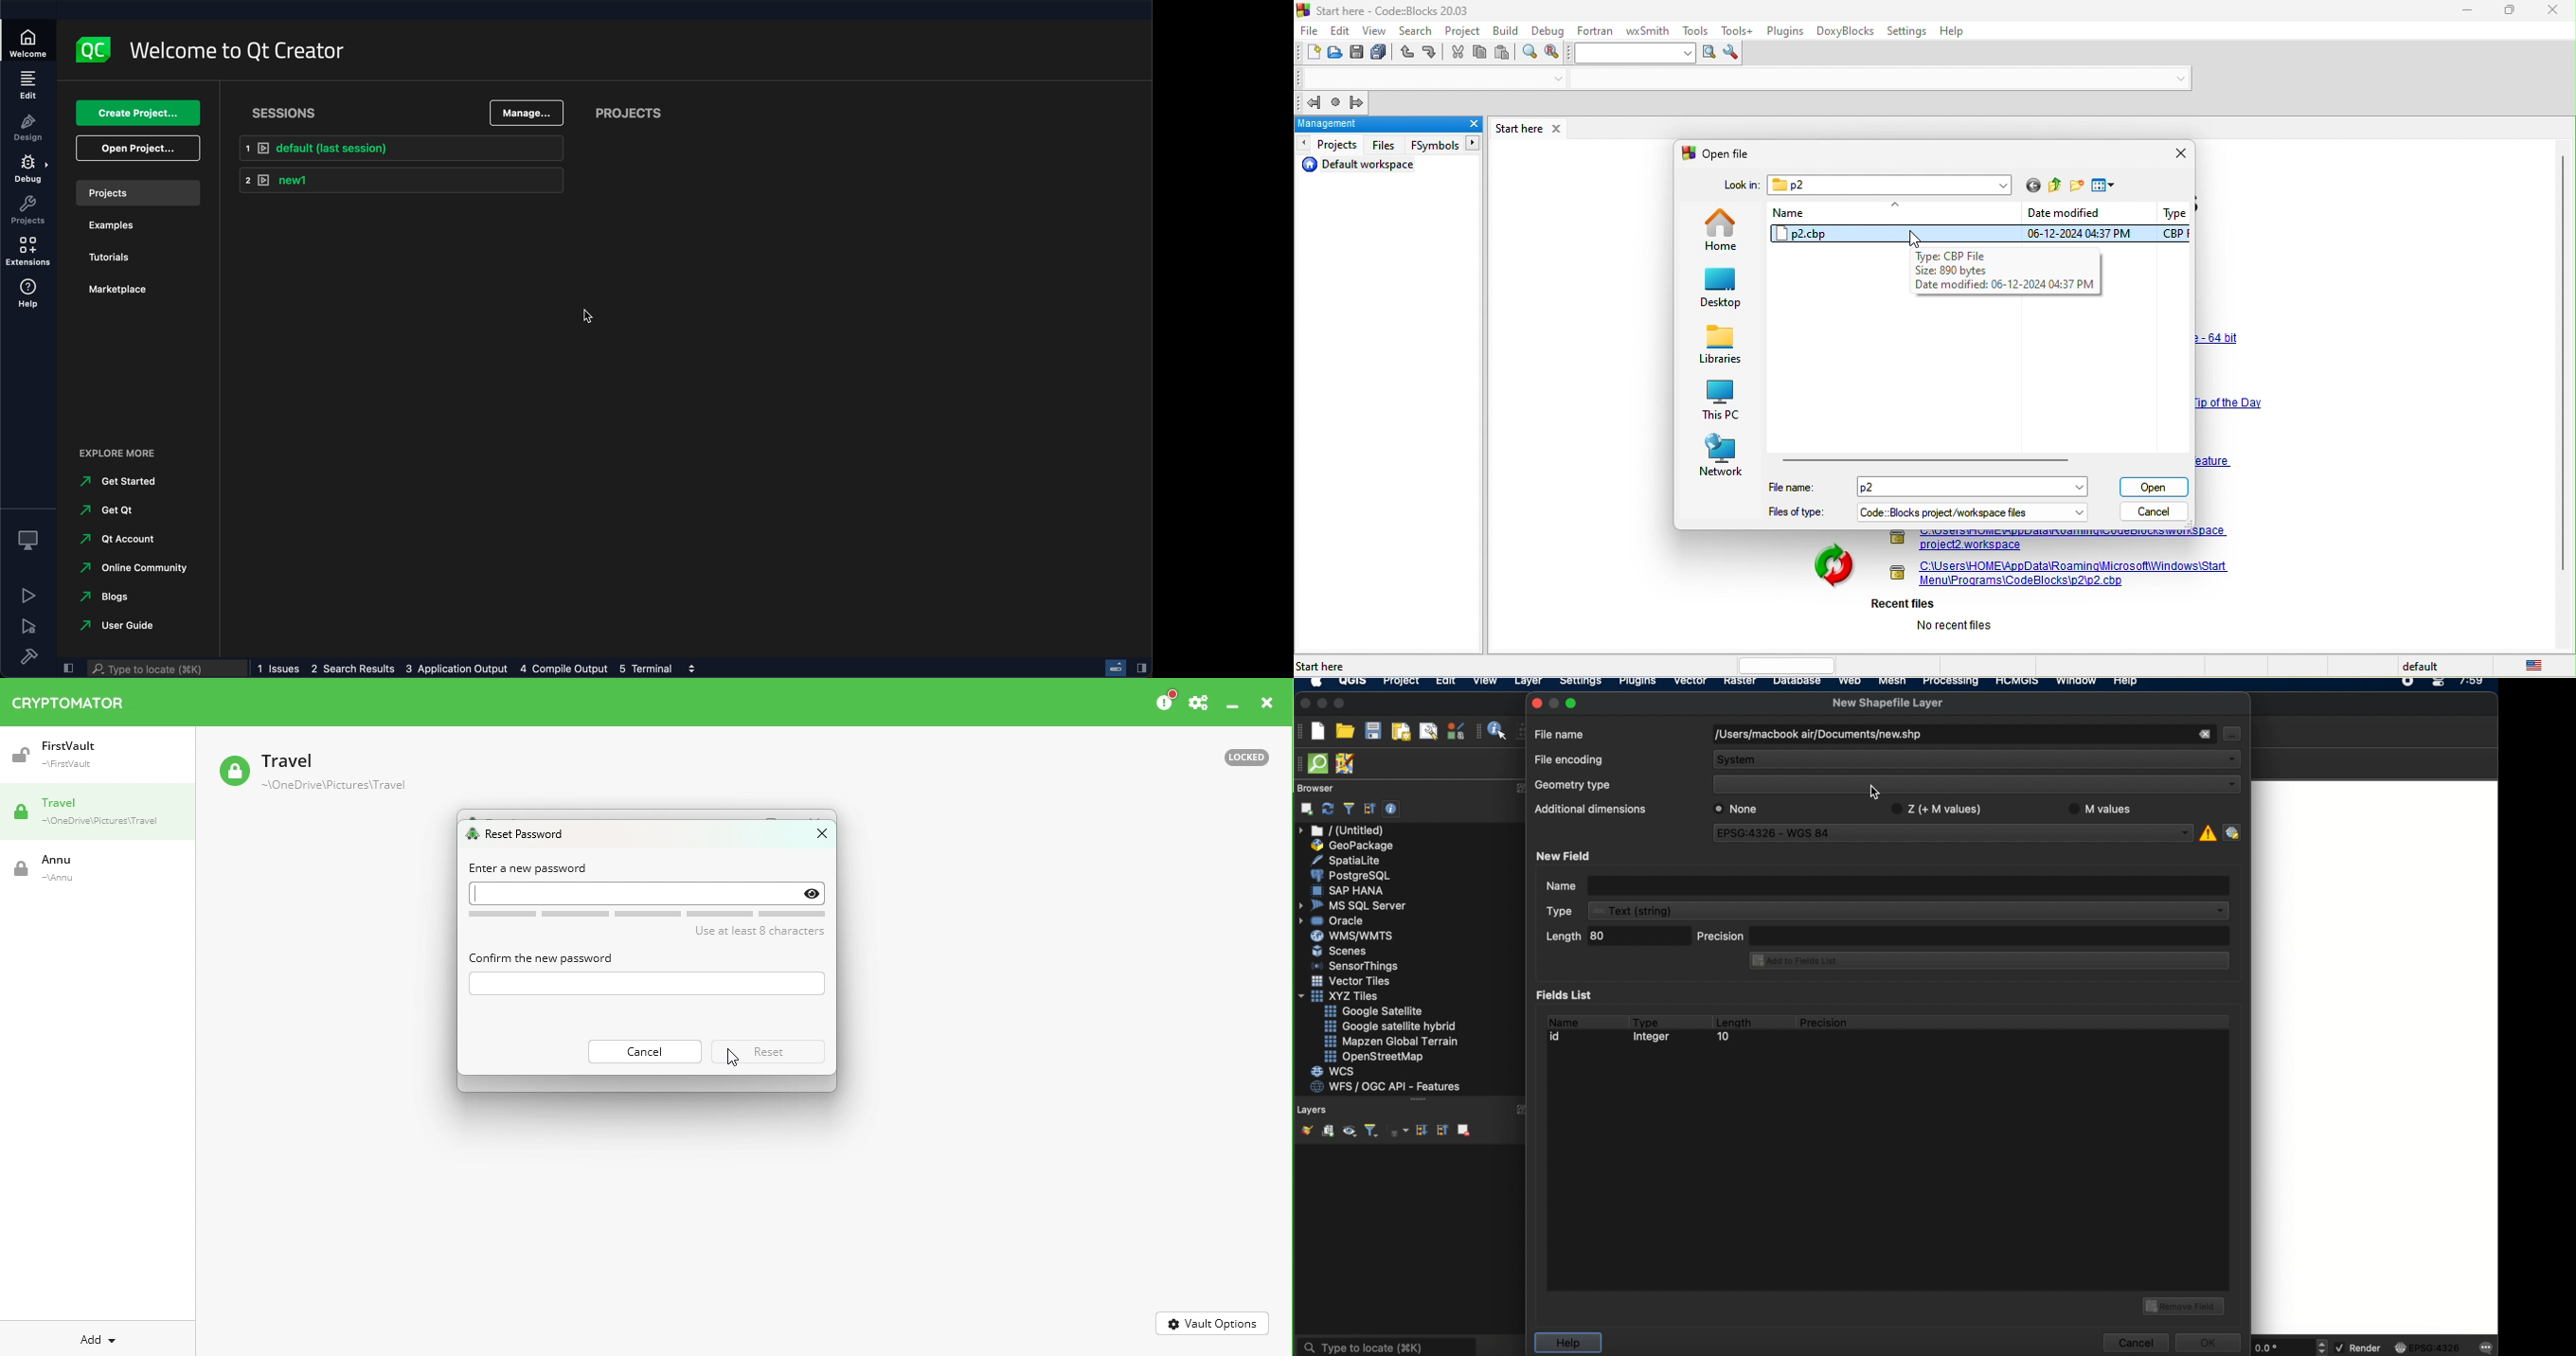 This screenshot has height=1372, width=2576. What do you see at coordinates (1954, 683) in the screenshot?
I see `processing` at bounding box center [1954, 683].